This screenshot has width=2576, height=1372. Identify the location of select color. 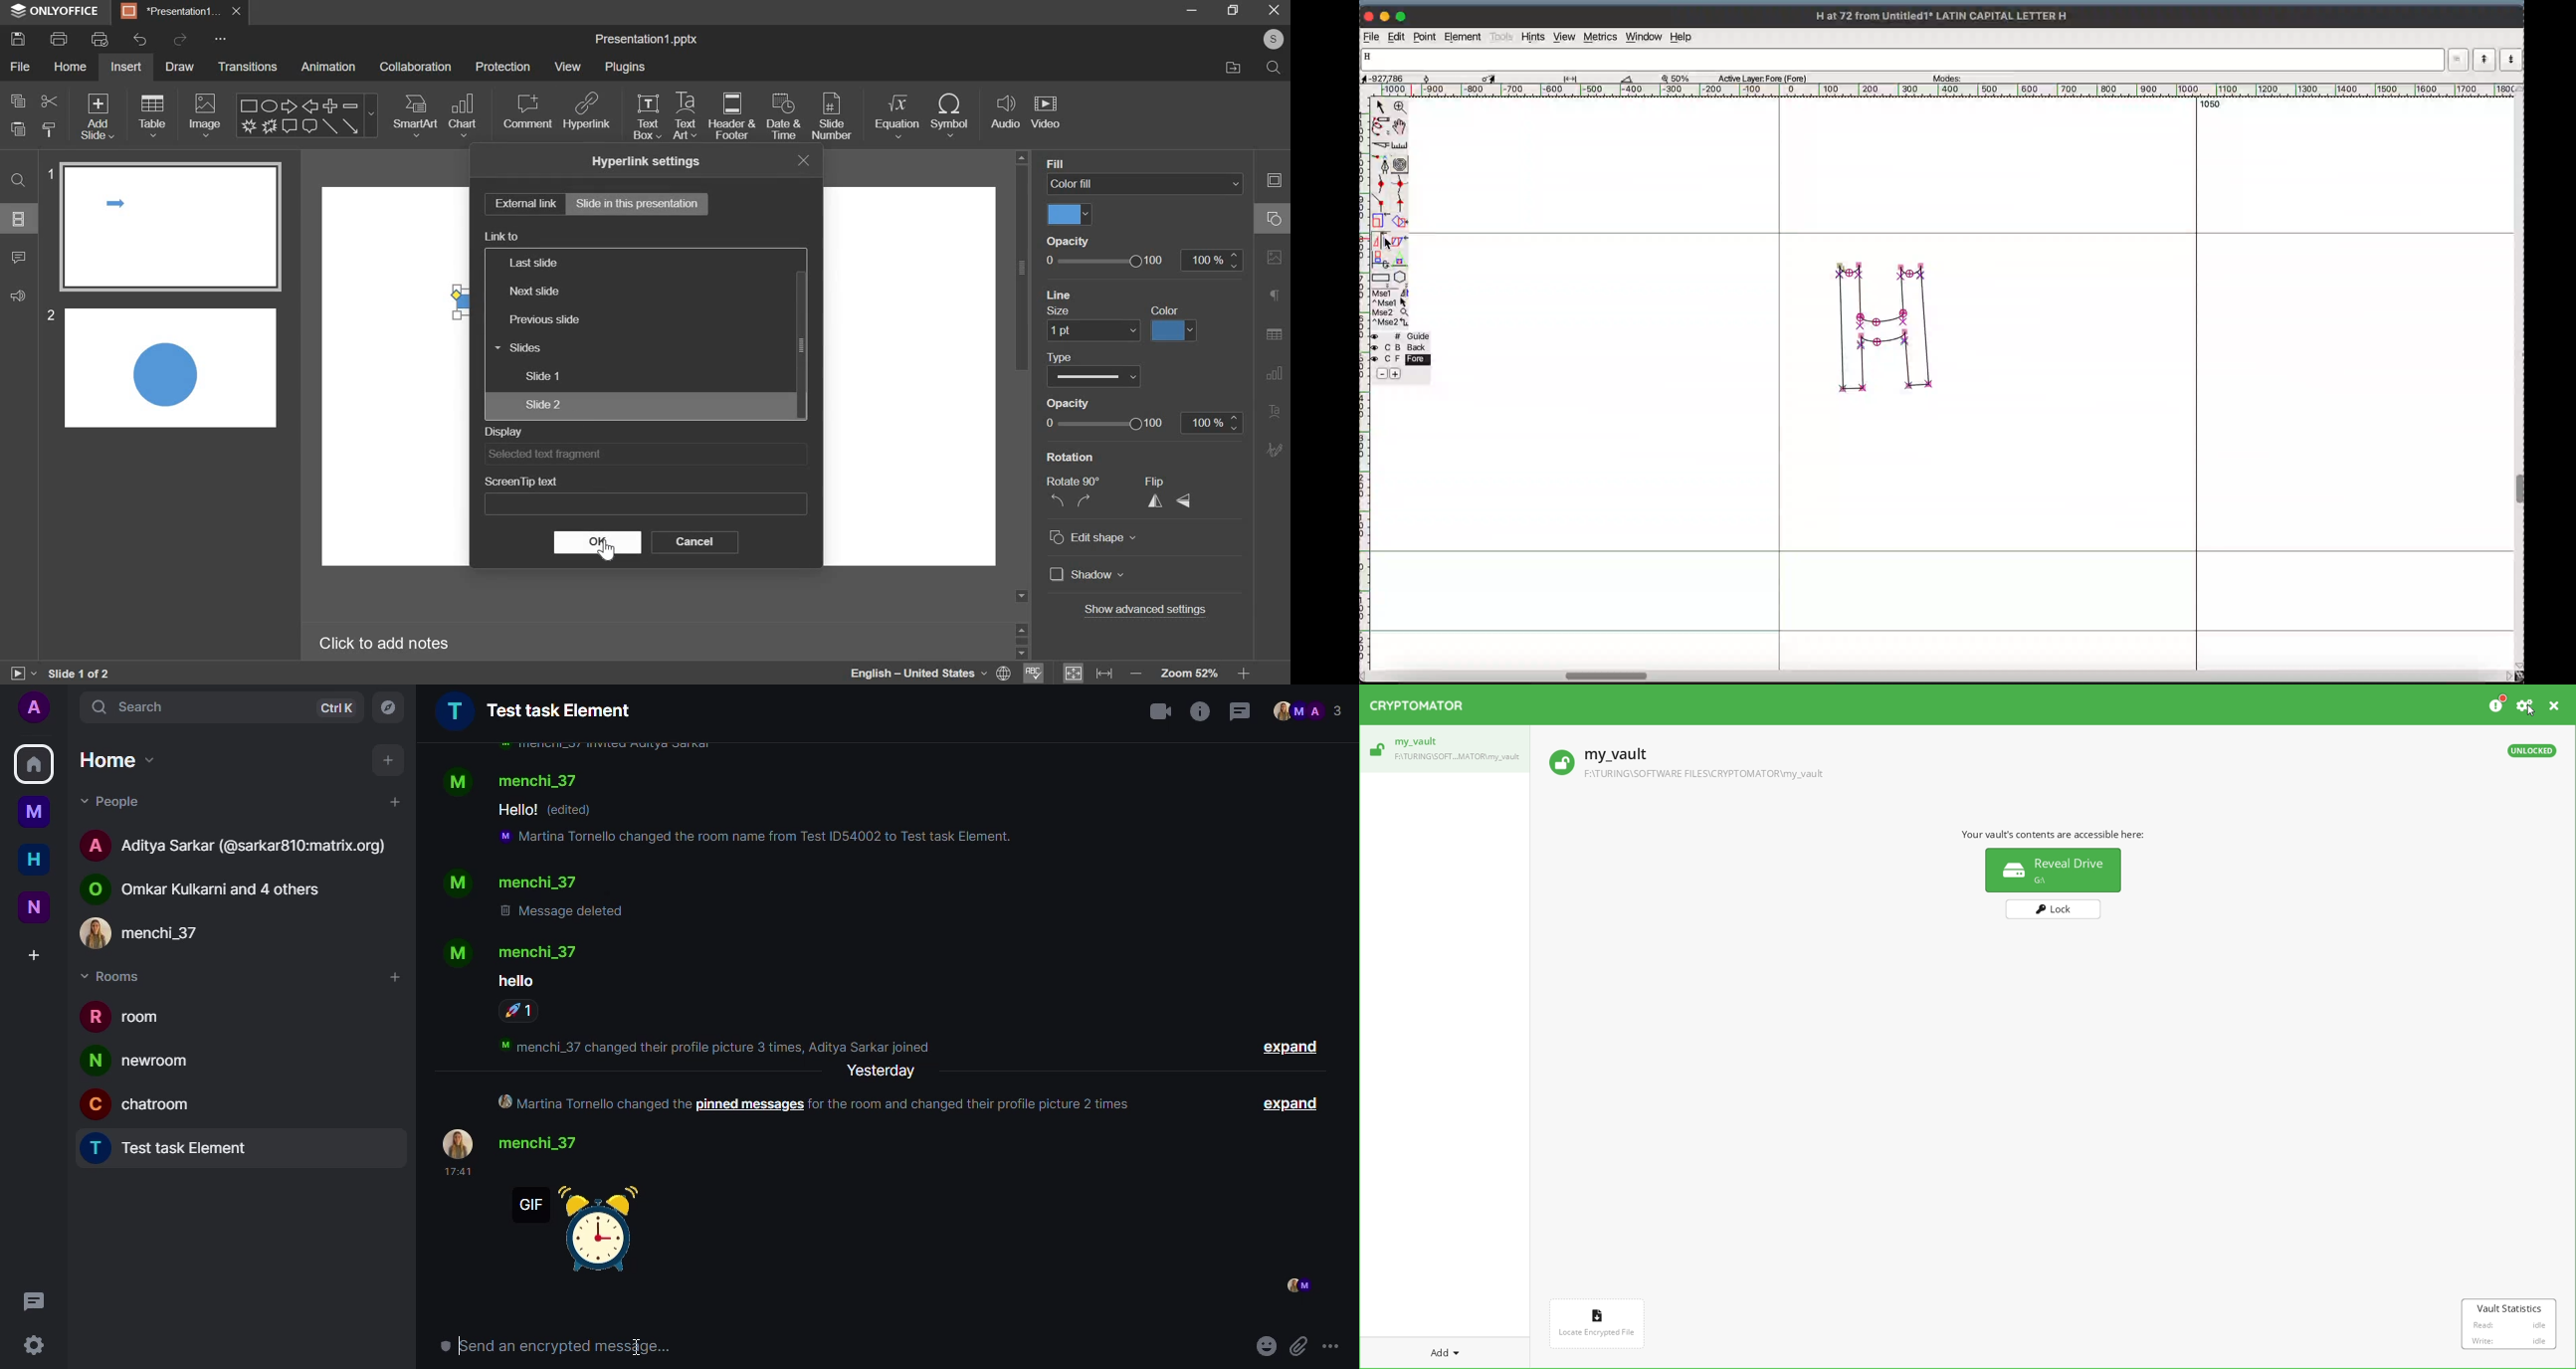
(1175, 331).